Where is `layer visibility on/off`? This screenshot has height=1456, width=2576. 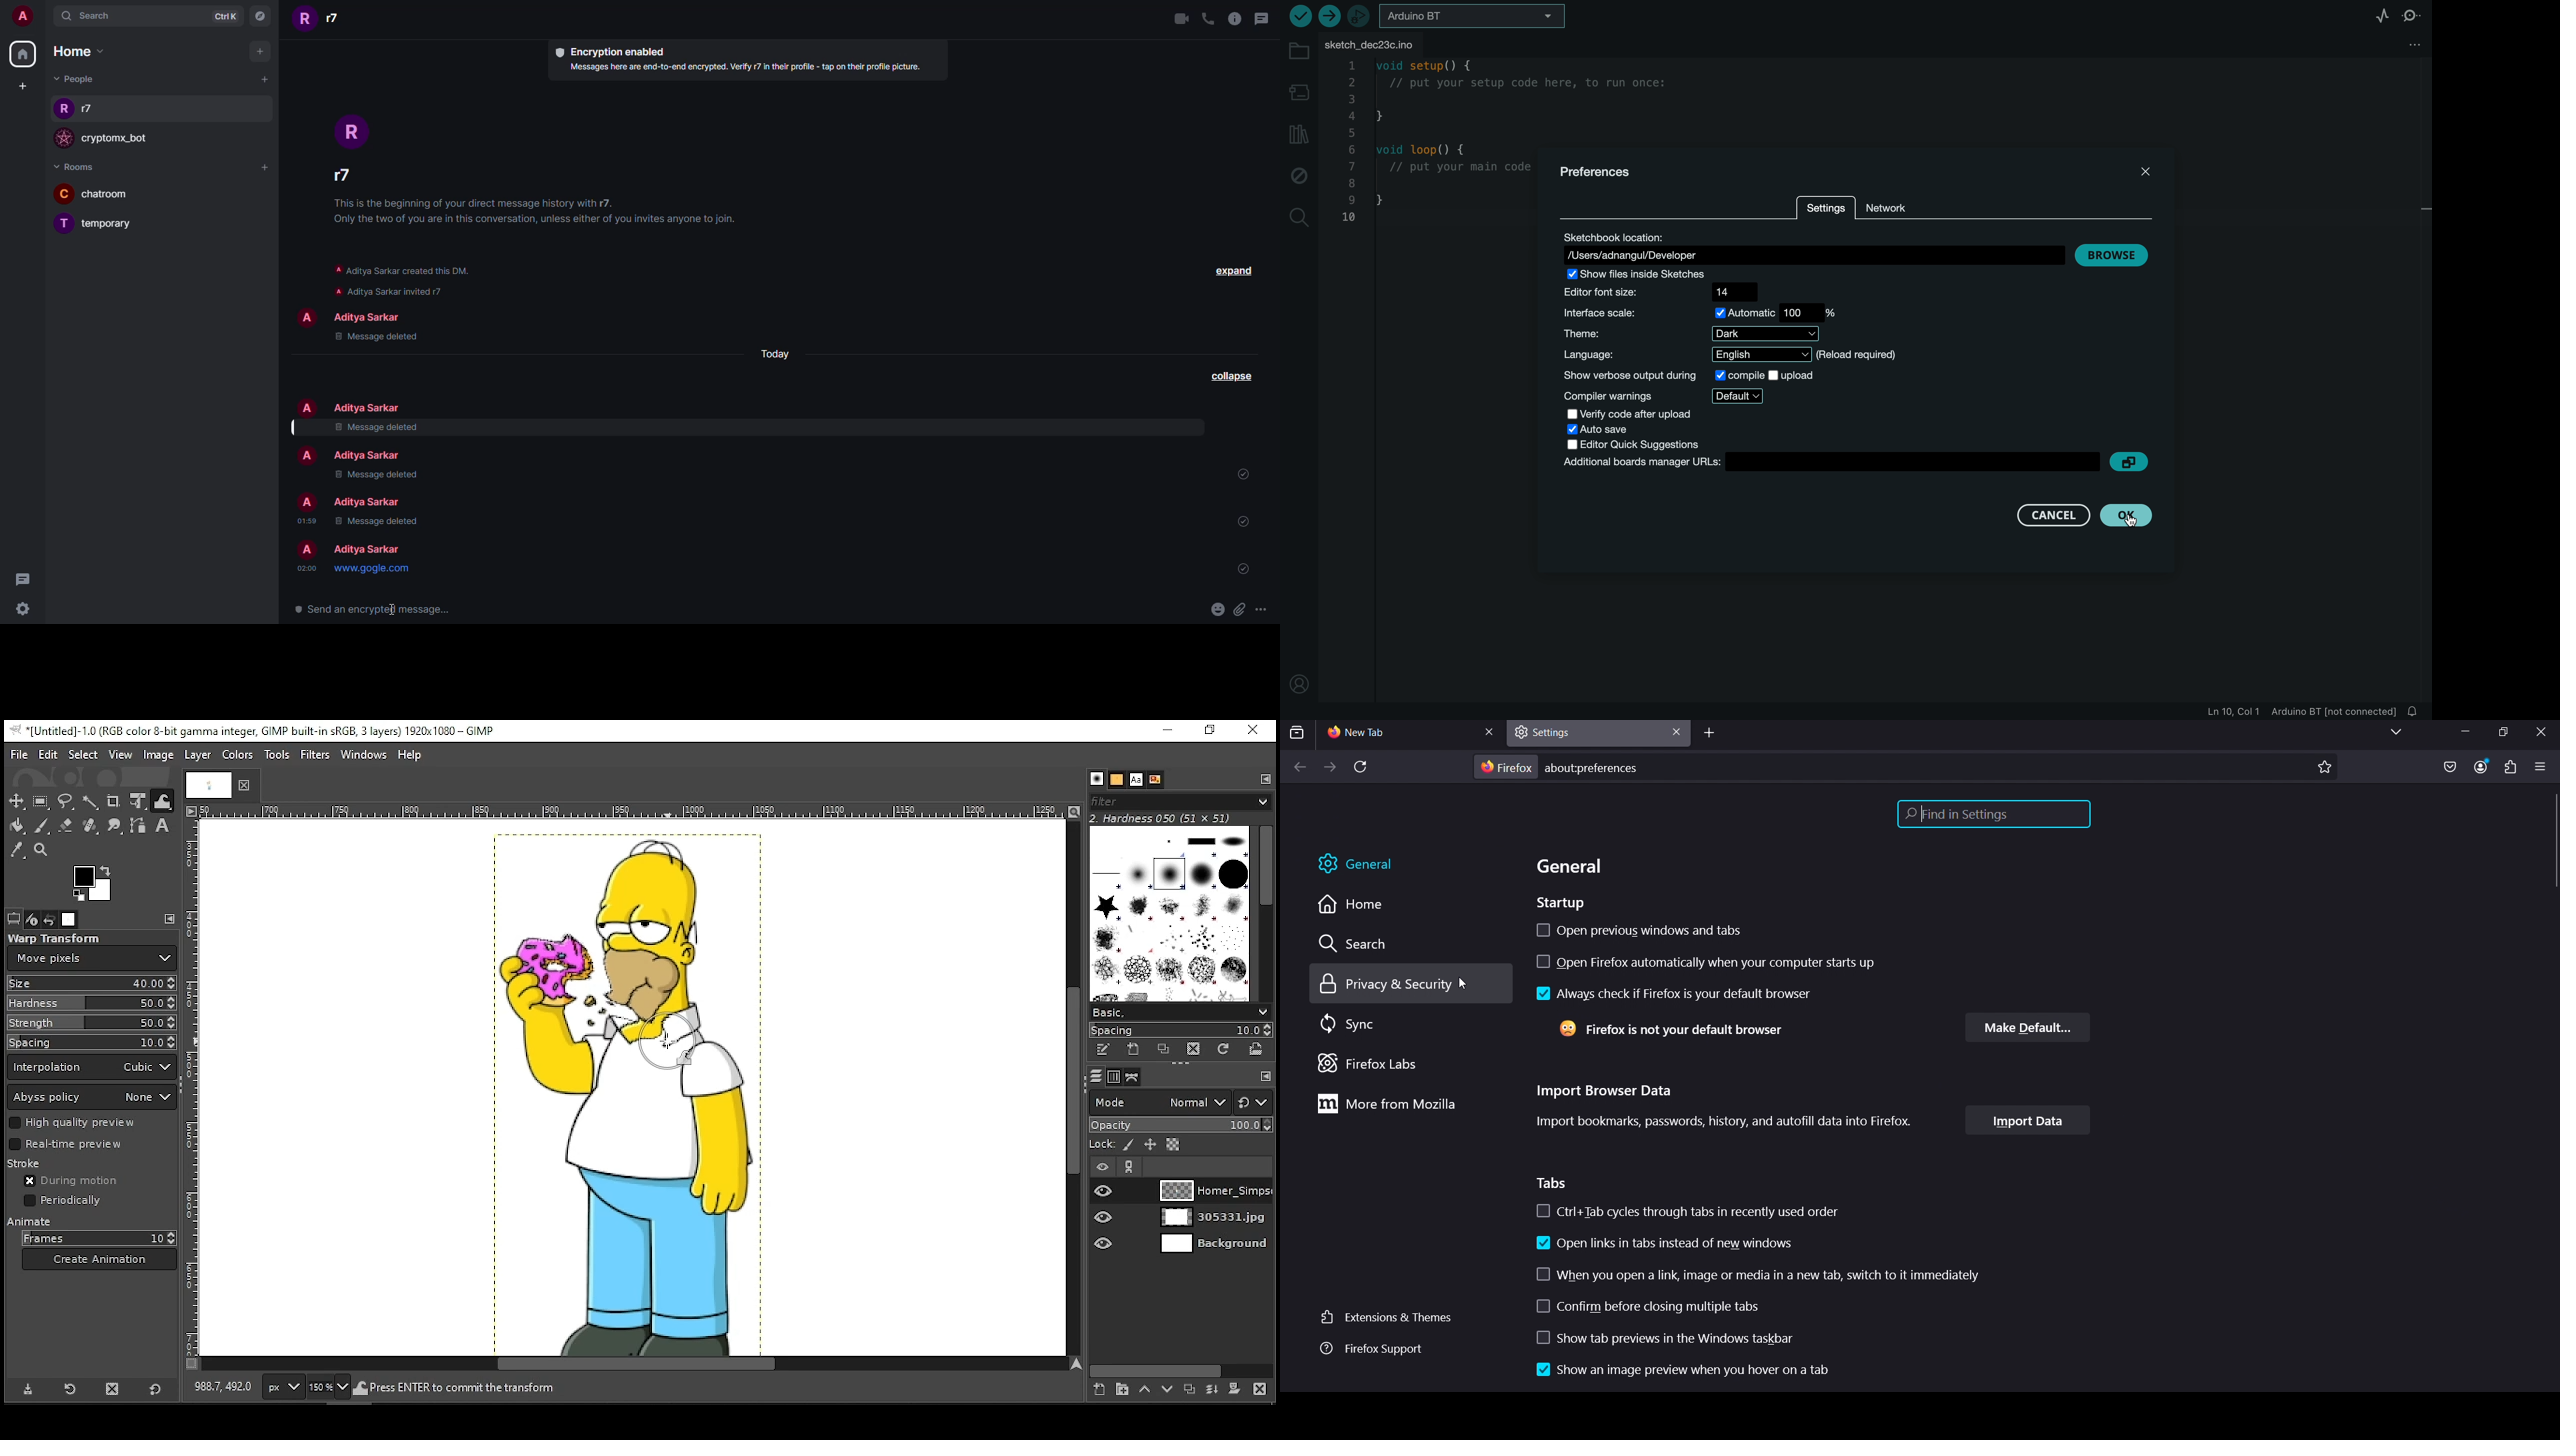 layer visibility on/off is located at coordinates (1104, 1245).